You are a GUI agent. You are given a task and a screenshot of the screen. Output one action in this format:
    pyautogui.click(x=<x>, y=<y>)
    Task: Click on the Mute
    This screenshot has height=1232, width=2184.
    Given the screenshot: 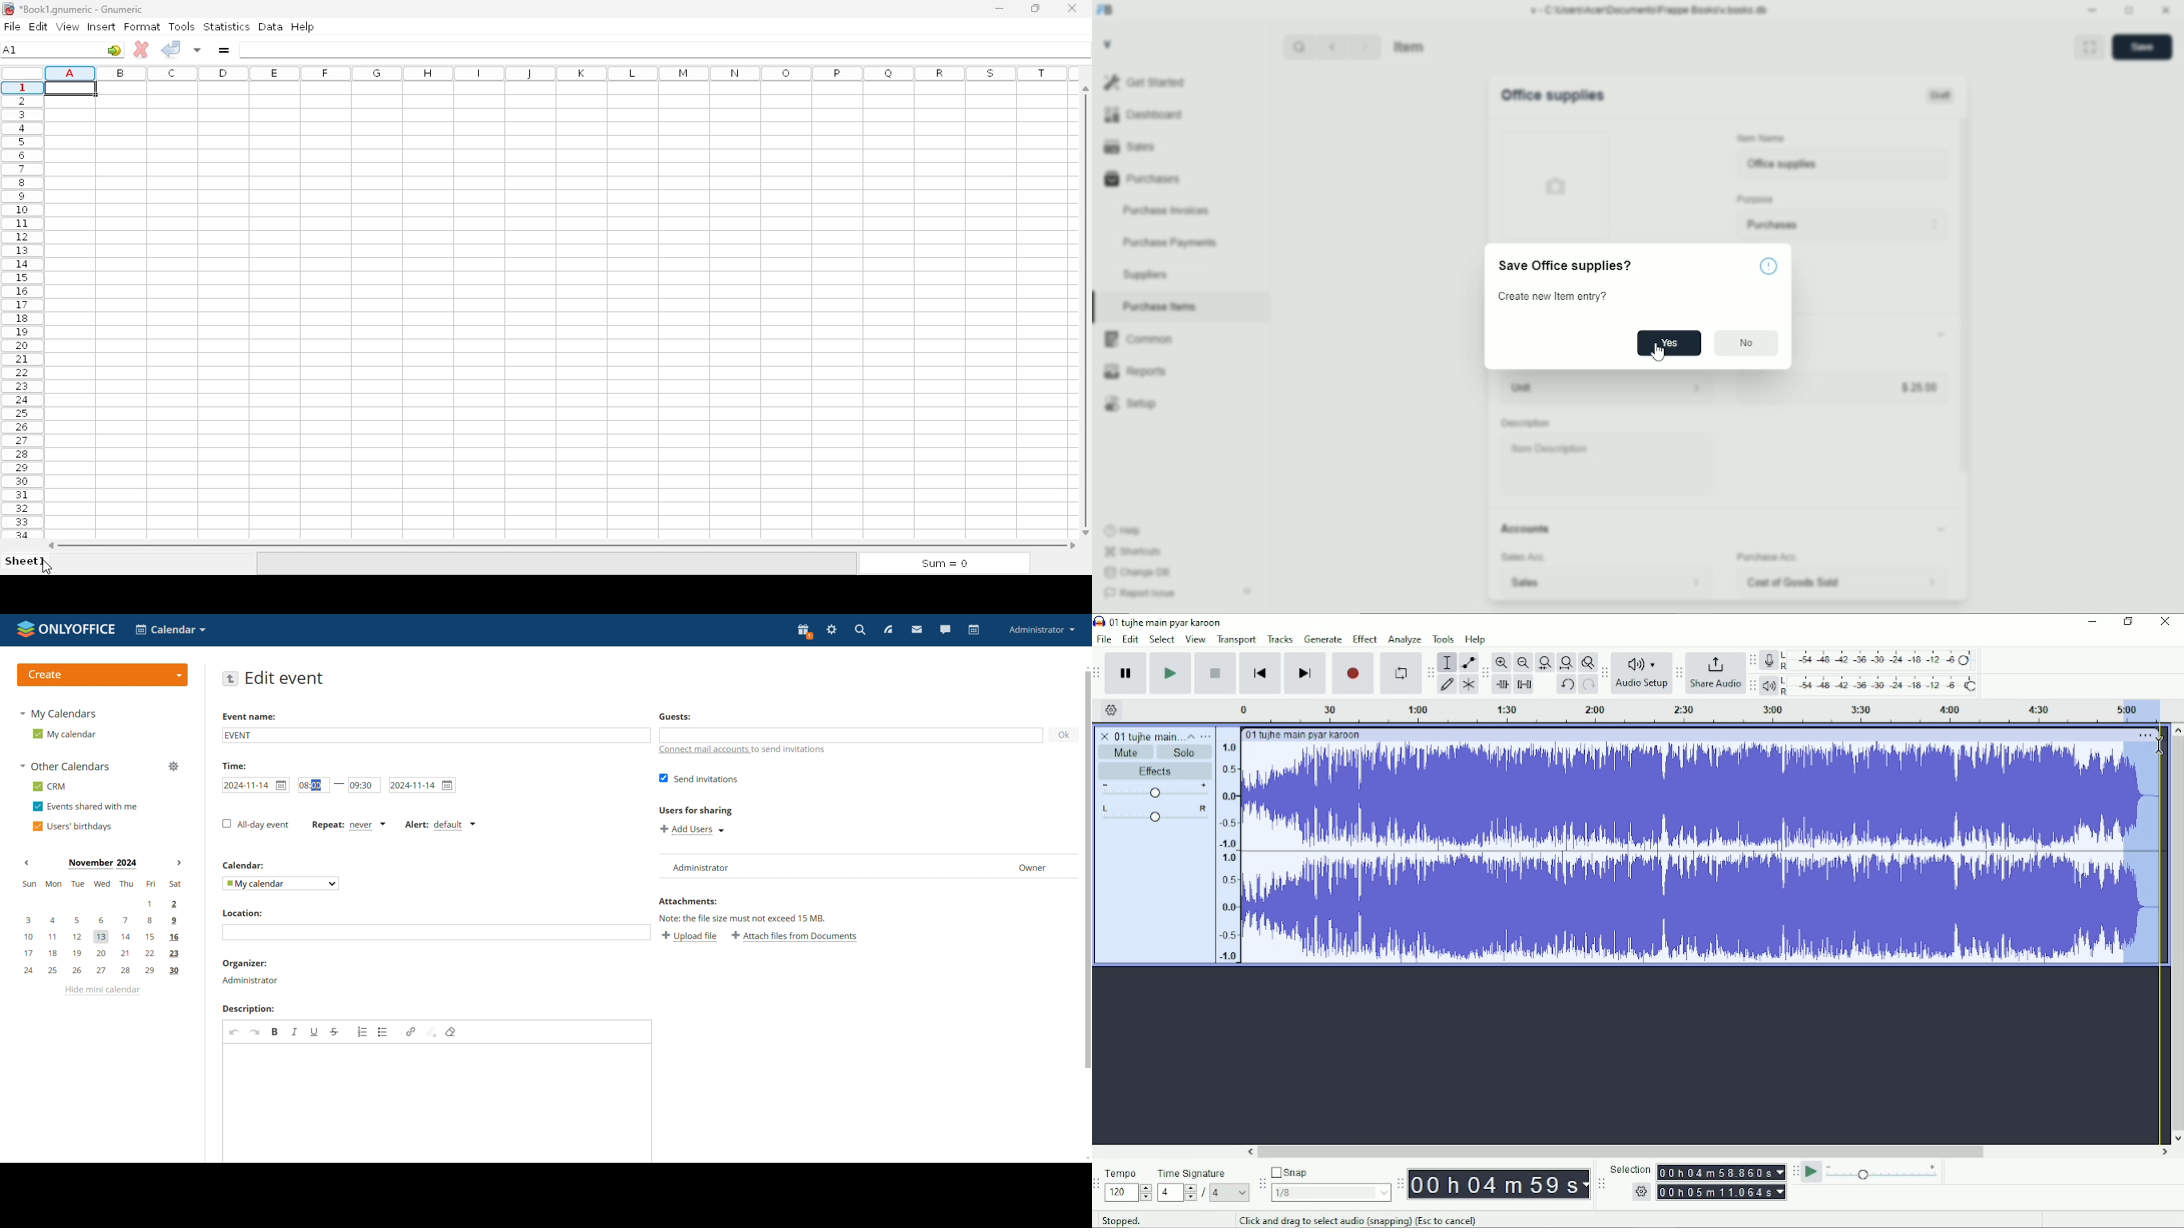 What is the action you would take?
    pyautogui.click(x=1126, y=753)
    